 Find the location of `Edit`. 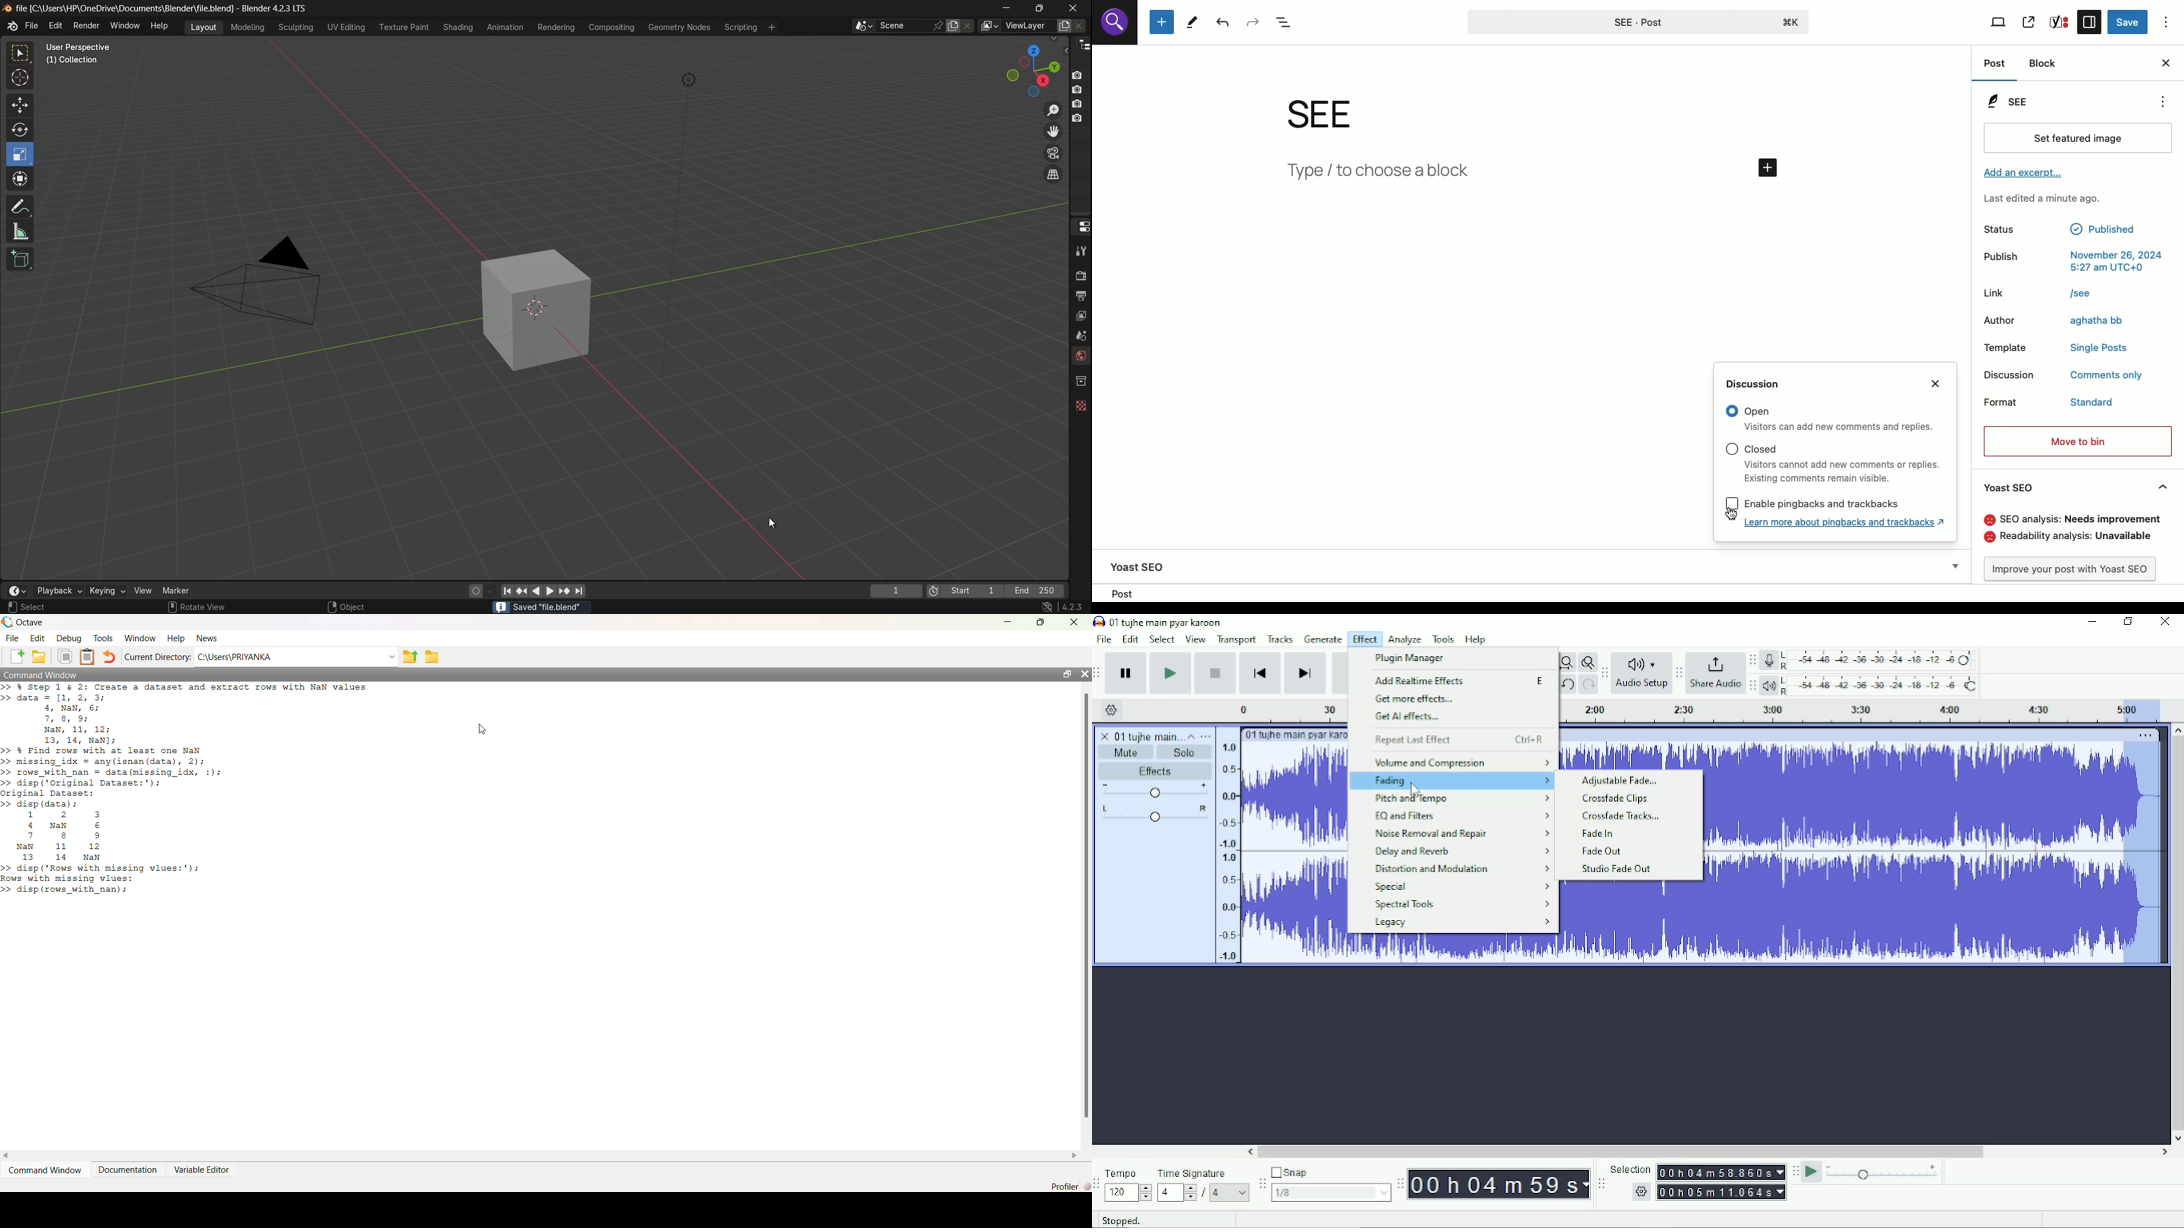

Edit is located at coordinates (1131, 640).